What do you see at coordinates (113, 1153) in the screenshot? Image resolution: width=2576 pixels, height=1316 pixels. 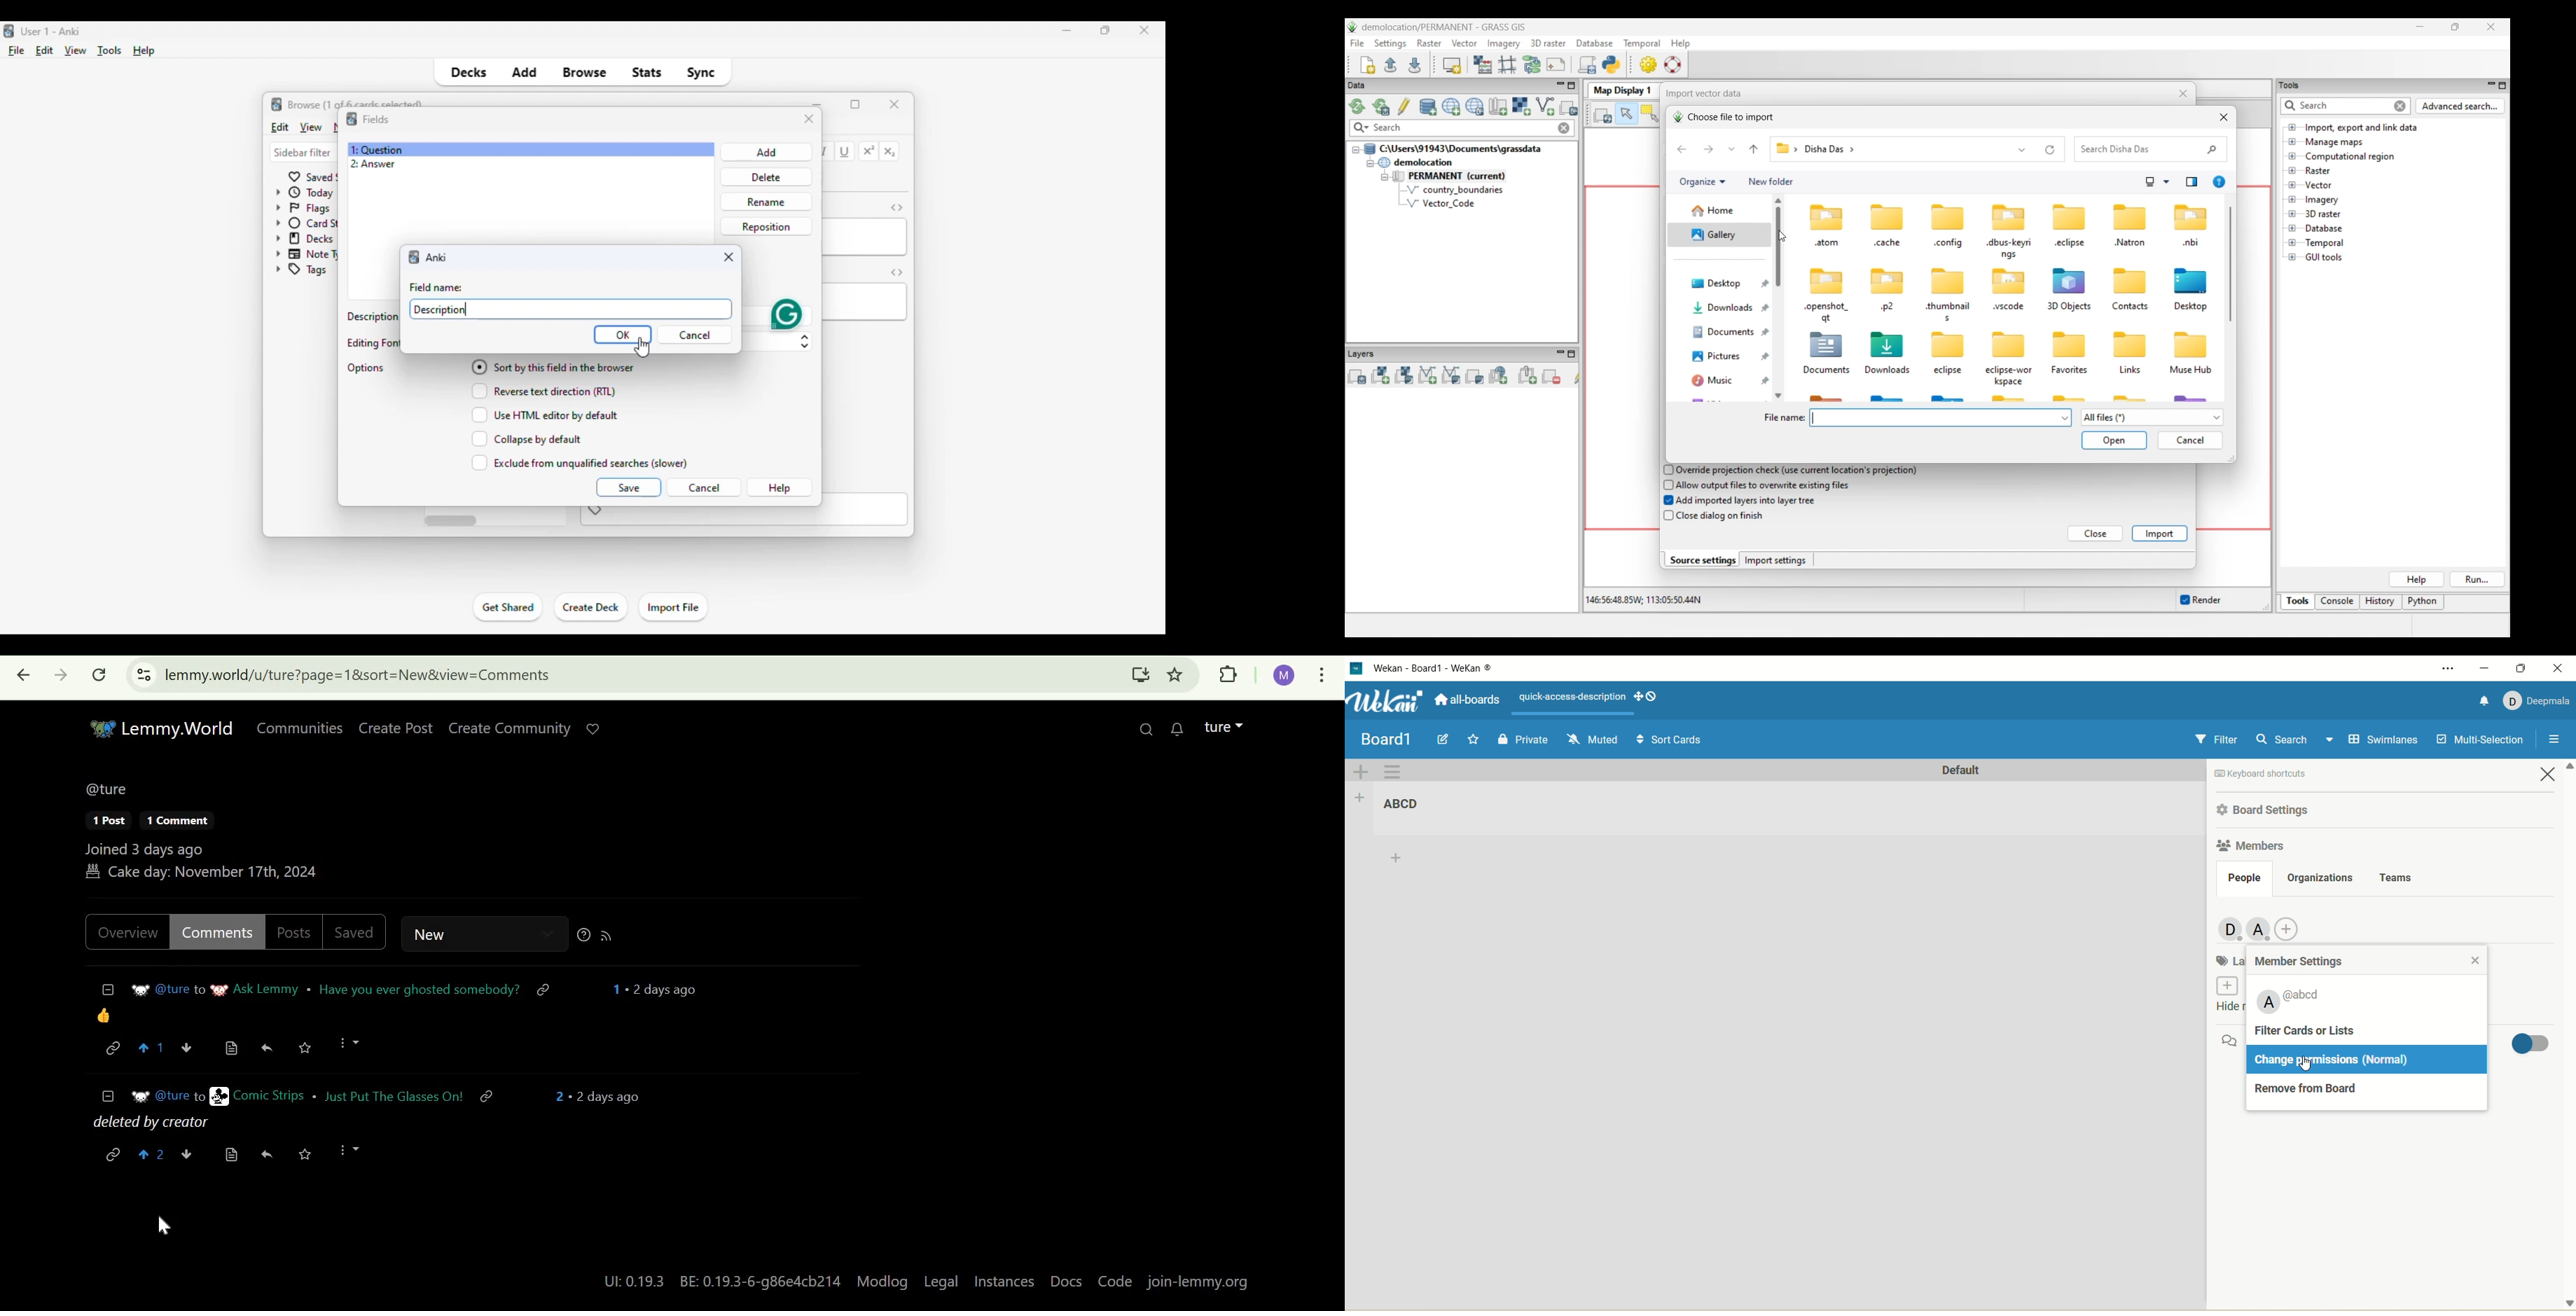 I see `link` at bounding box center [113, 1153].